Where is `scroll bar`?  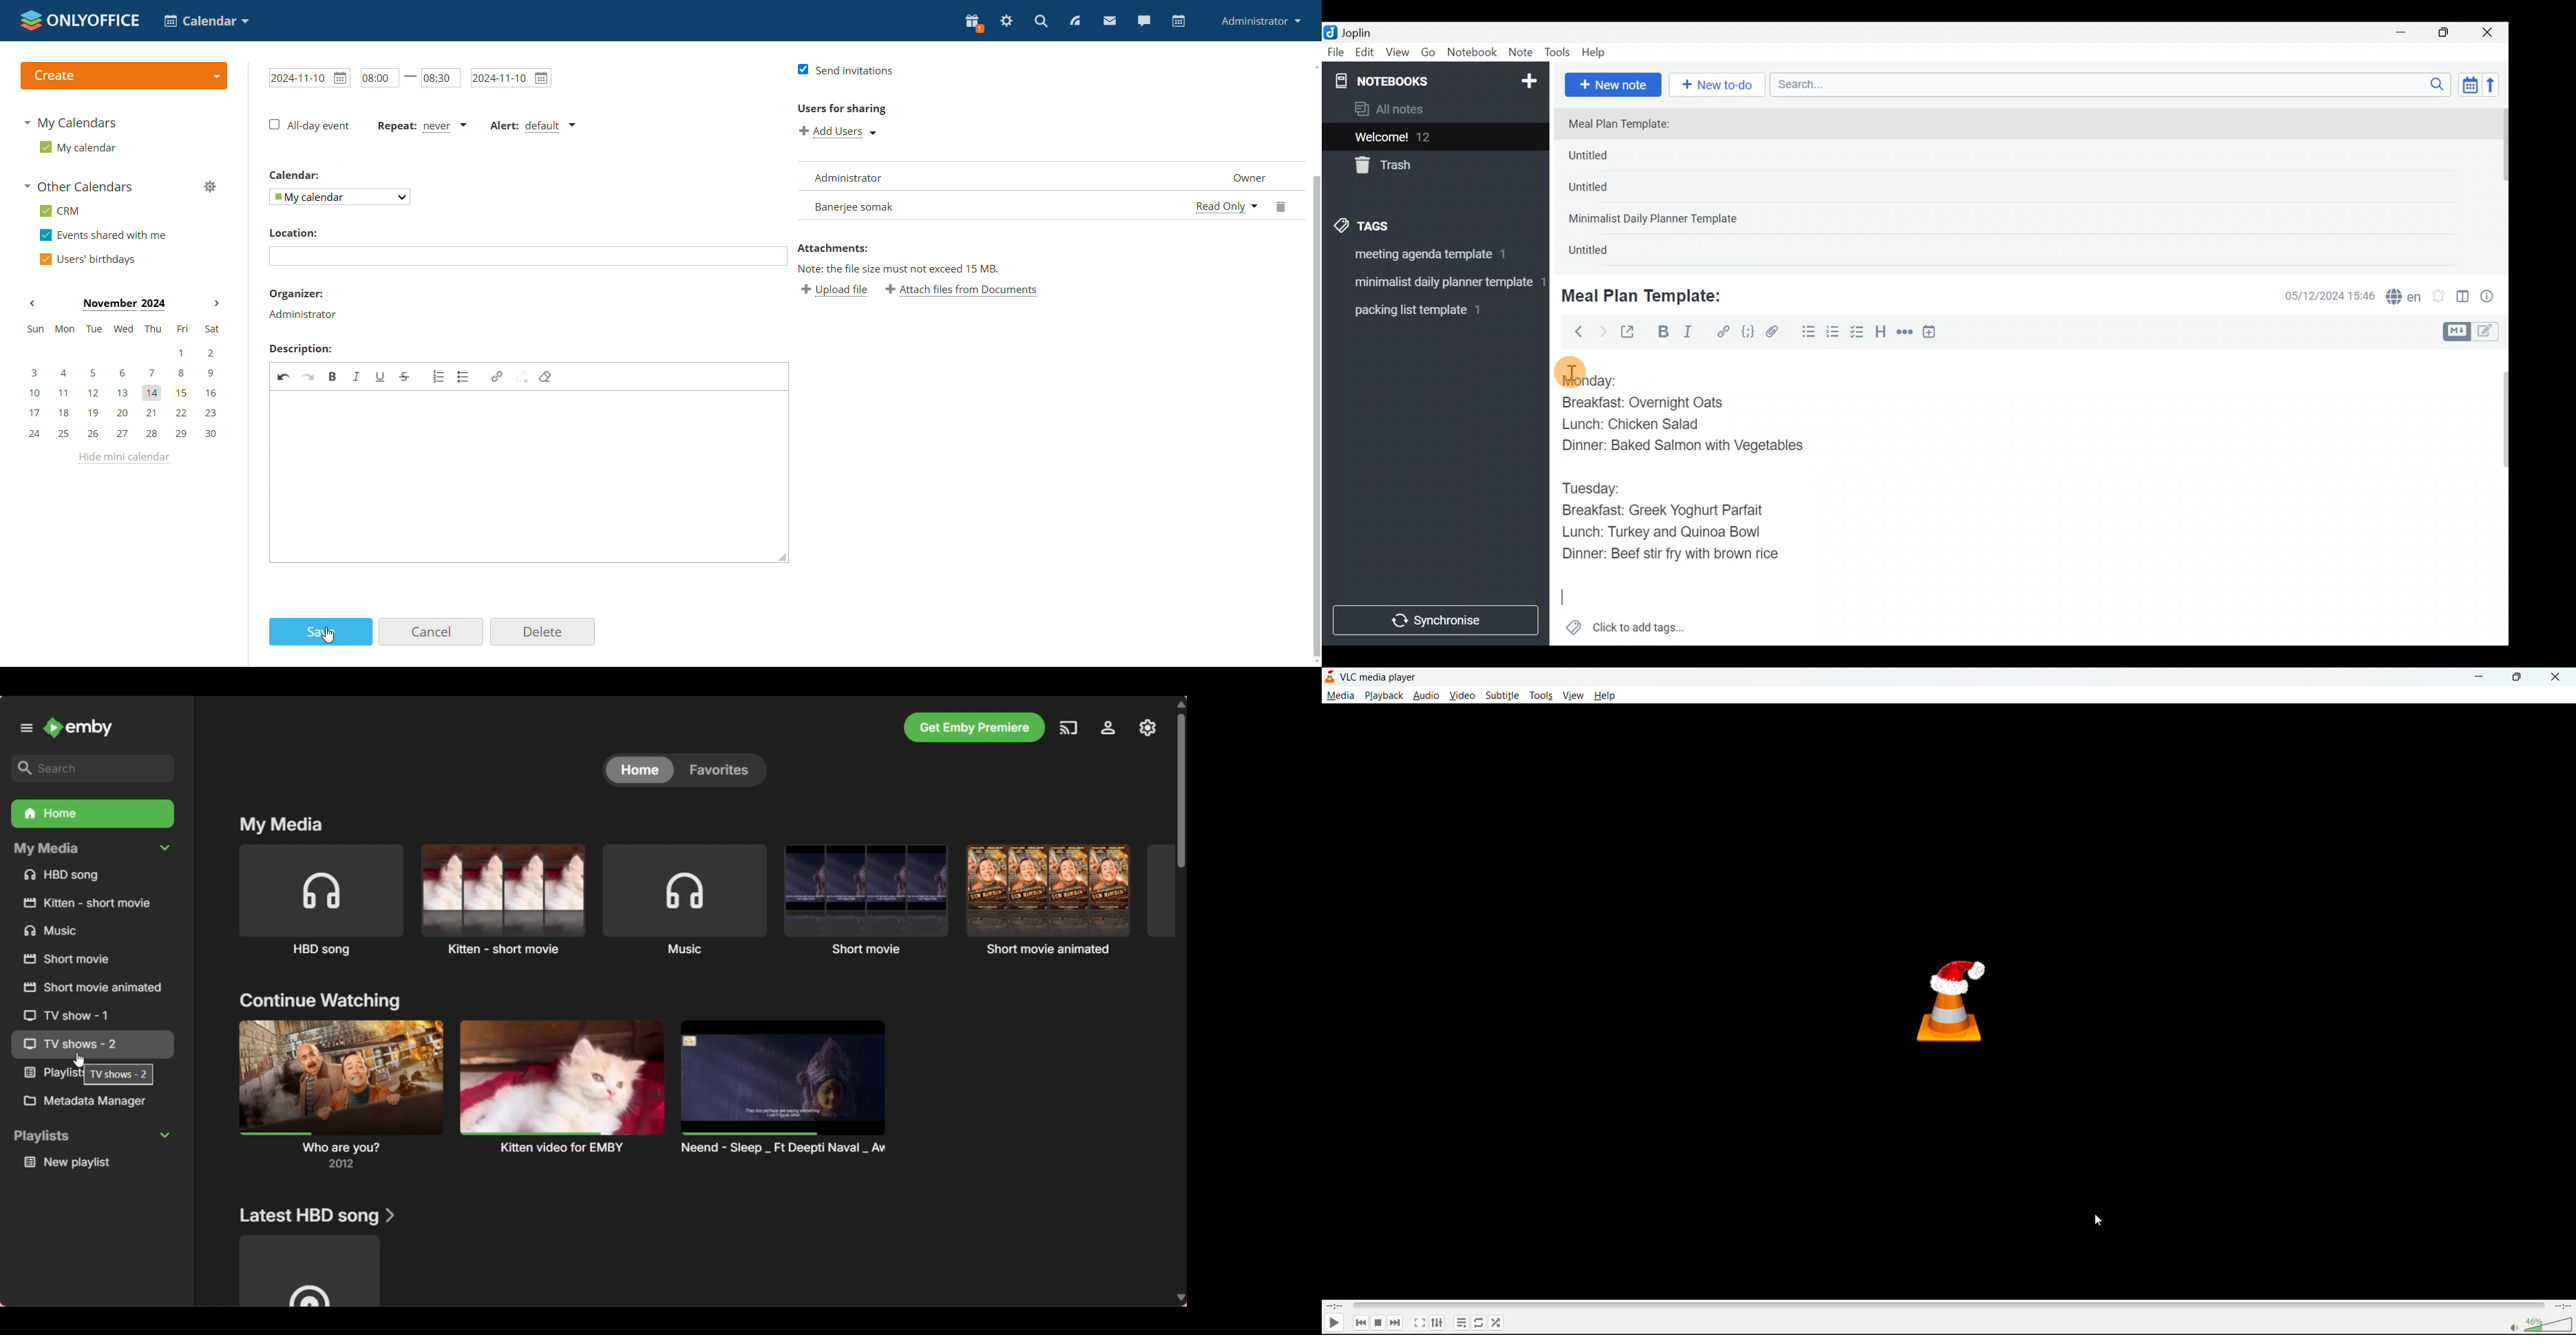 scroll bar is located at coordinates (2501, 187).